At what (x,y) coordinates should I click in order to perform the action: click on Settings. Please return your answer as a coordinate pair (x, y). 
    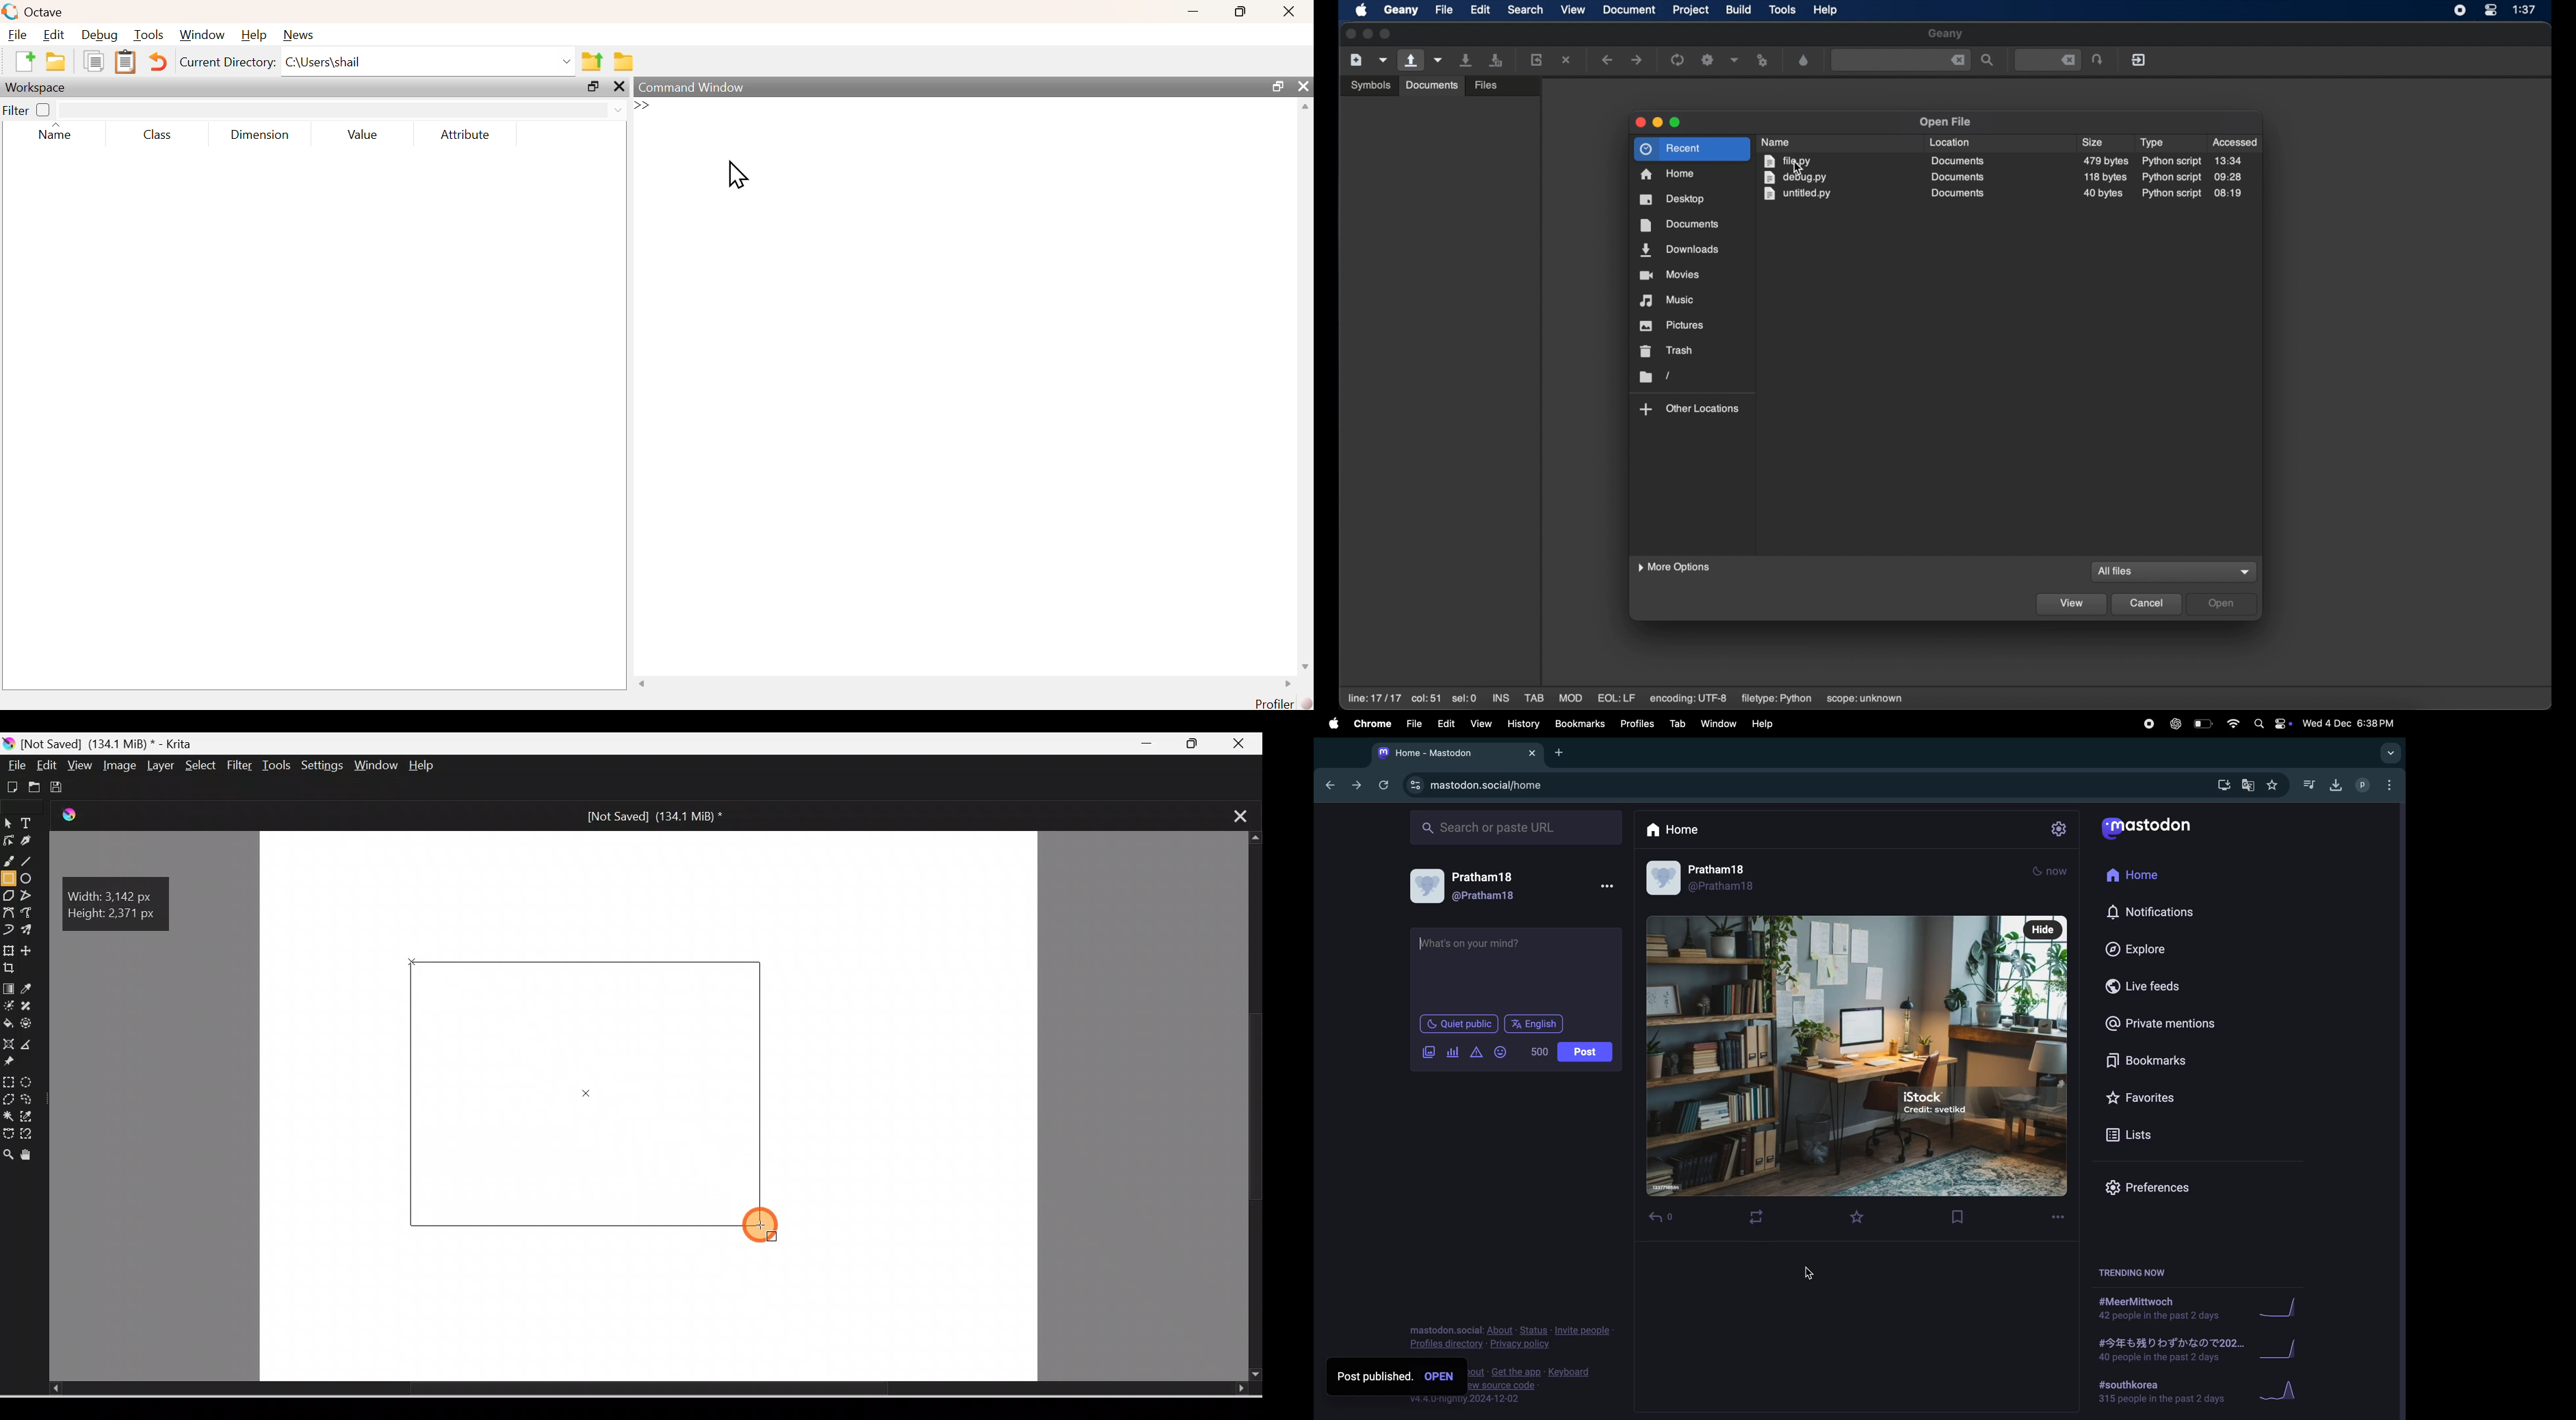
    Looking at the image, I should click on (324, 767).